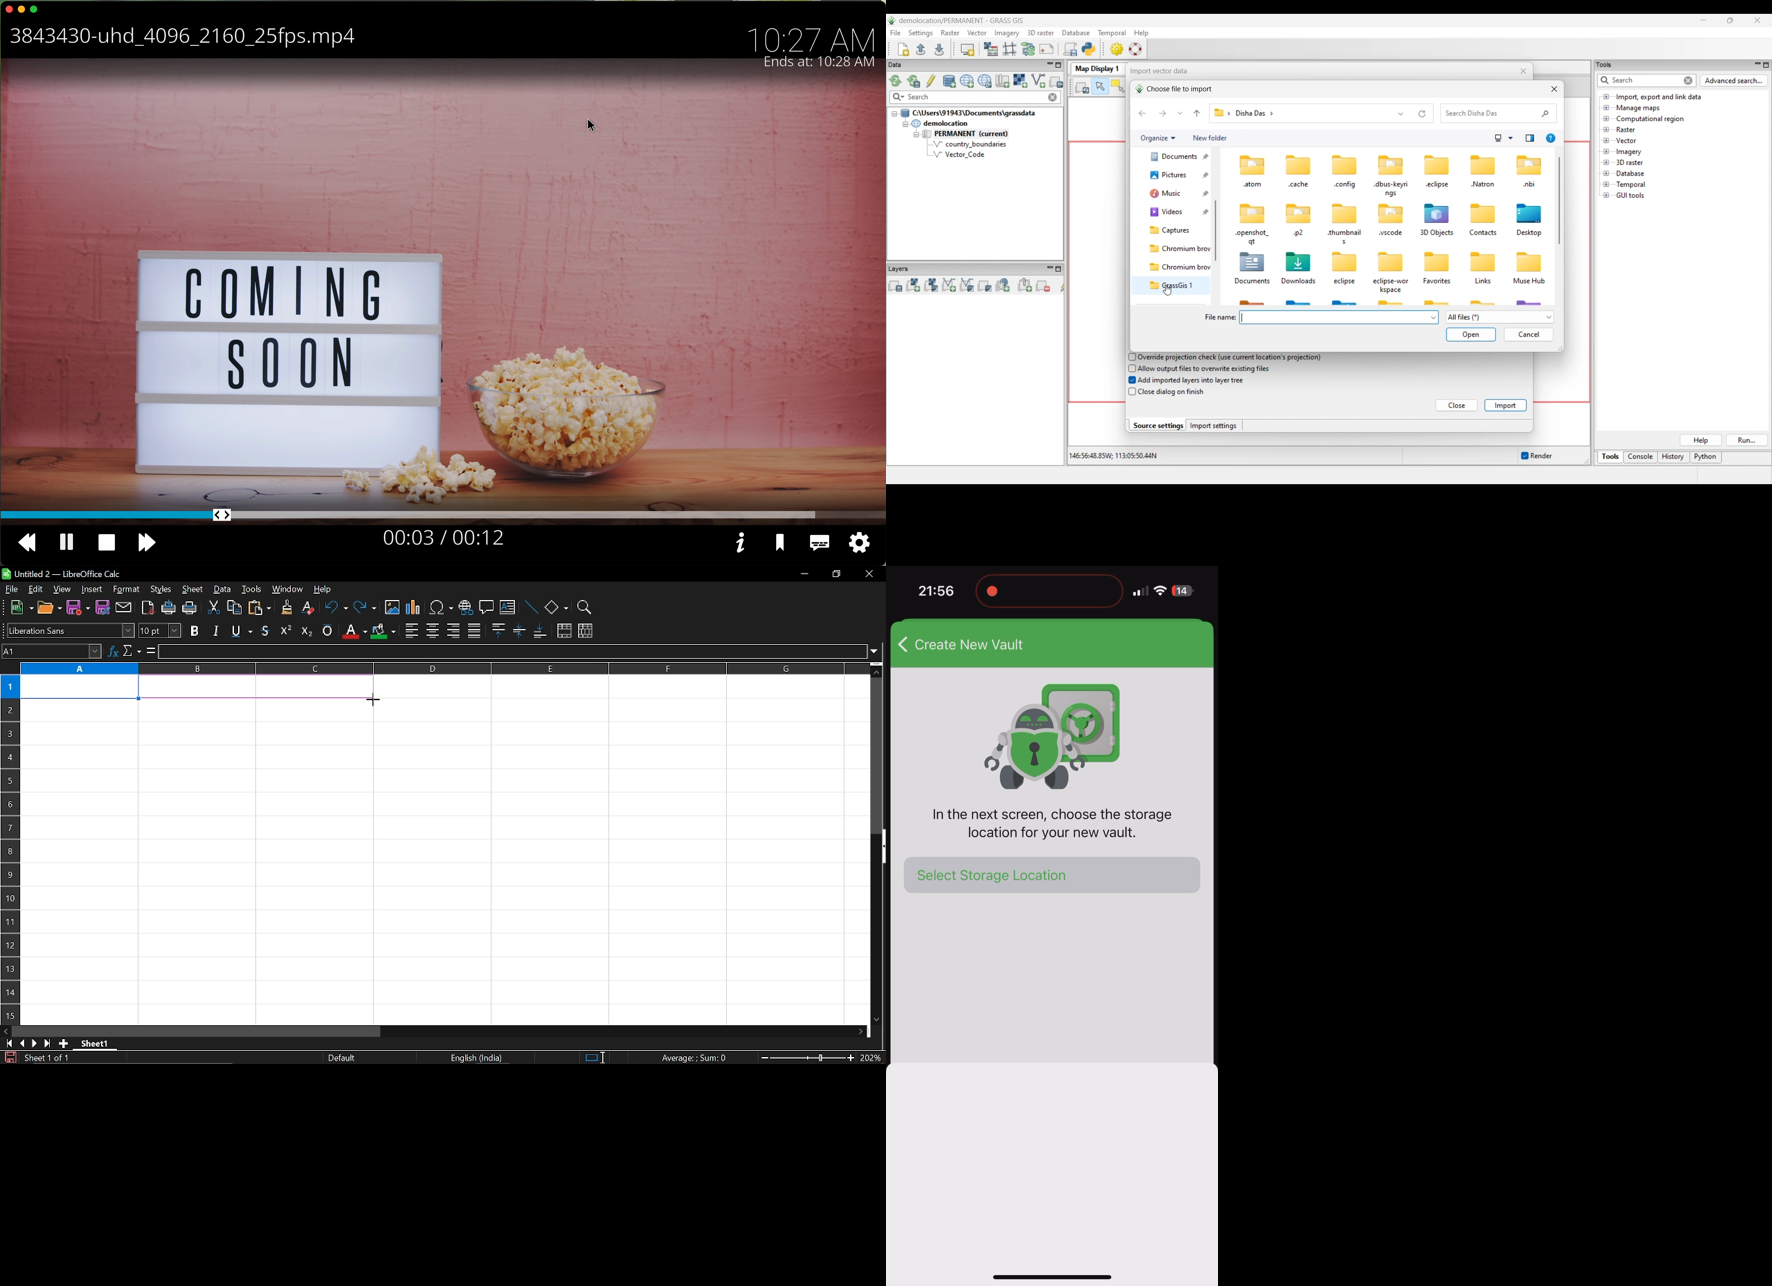 The height and width of the screenshot is (1288, 1792). What do you see at coordinates (192, 590) in the screenshot?
I see `sheet` at bounding box center [192, 590].